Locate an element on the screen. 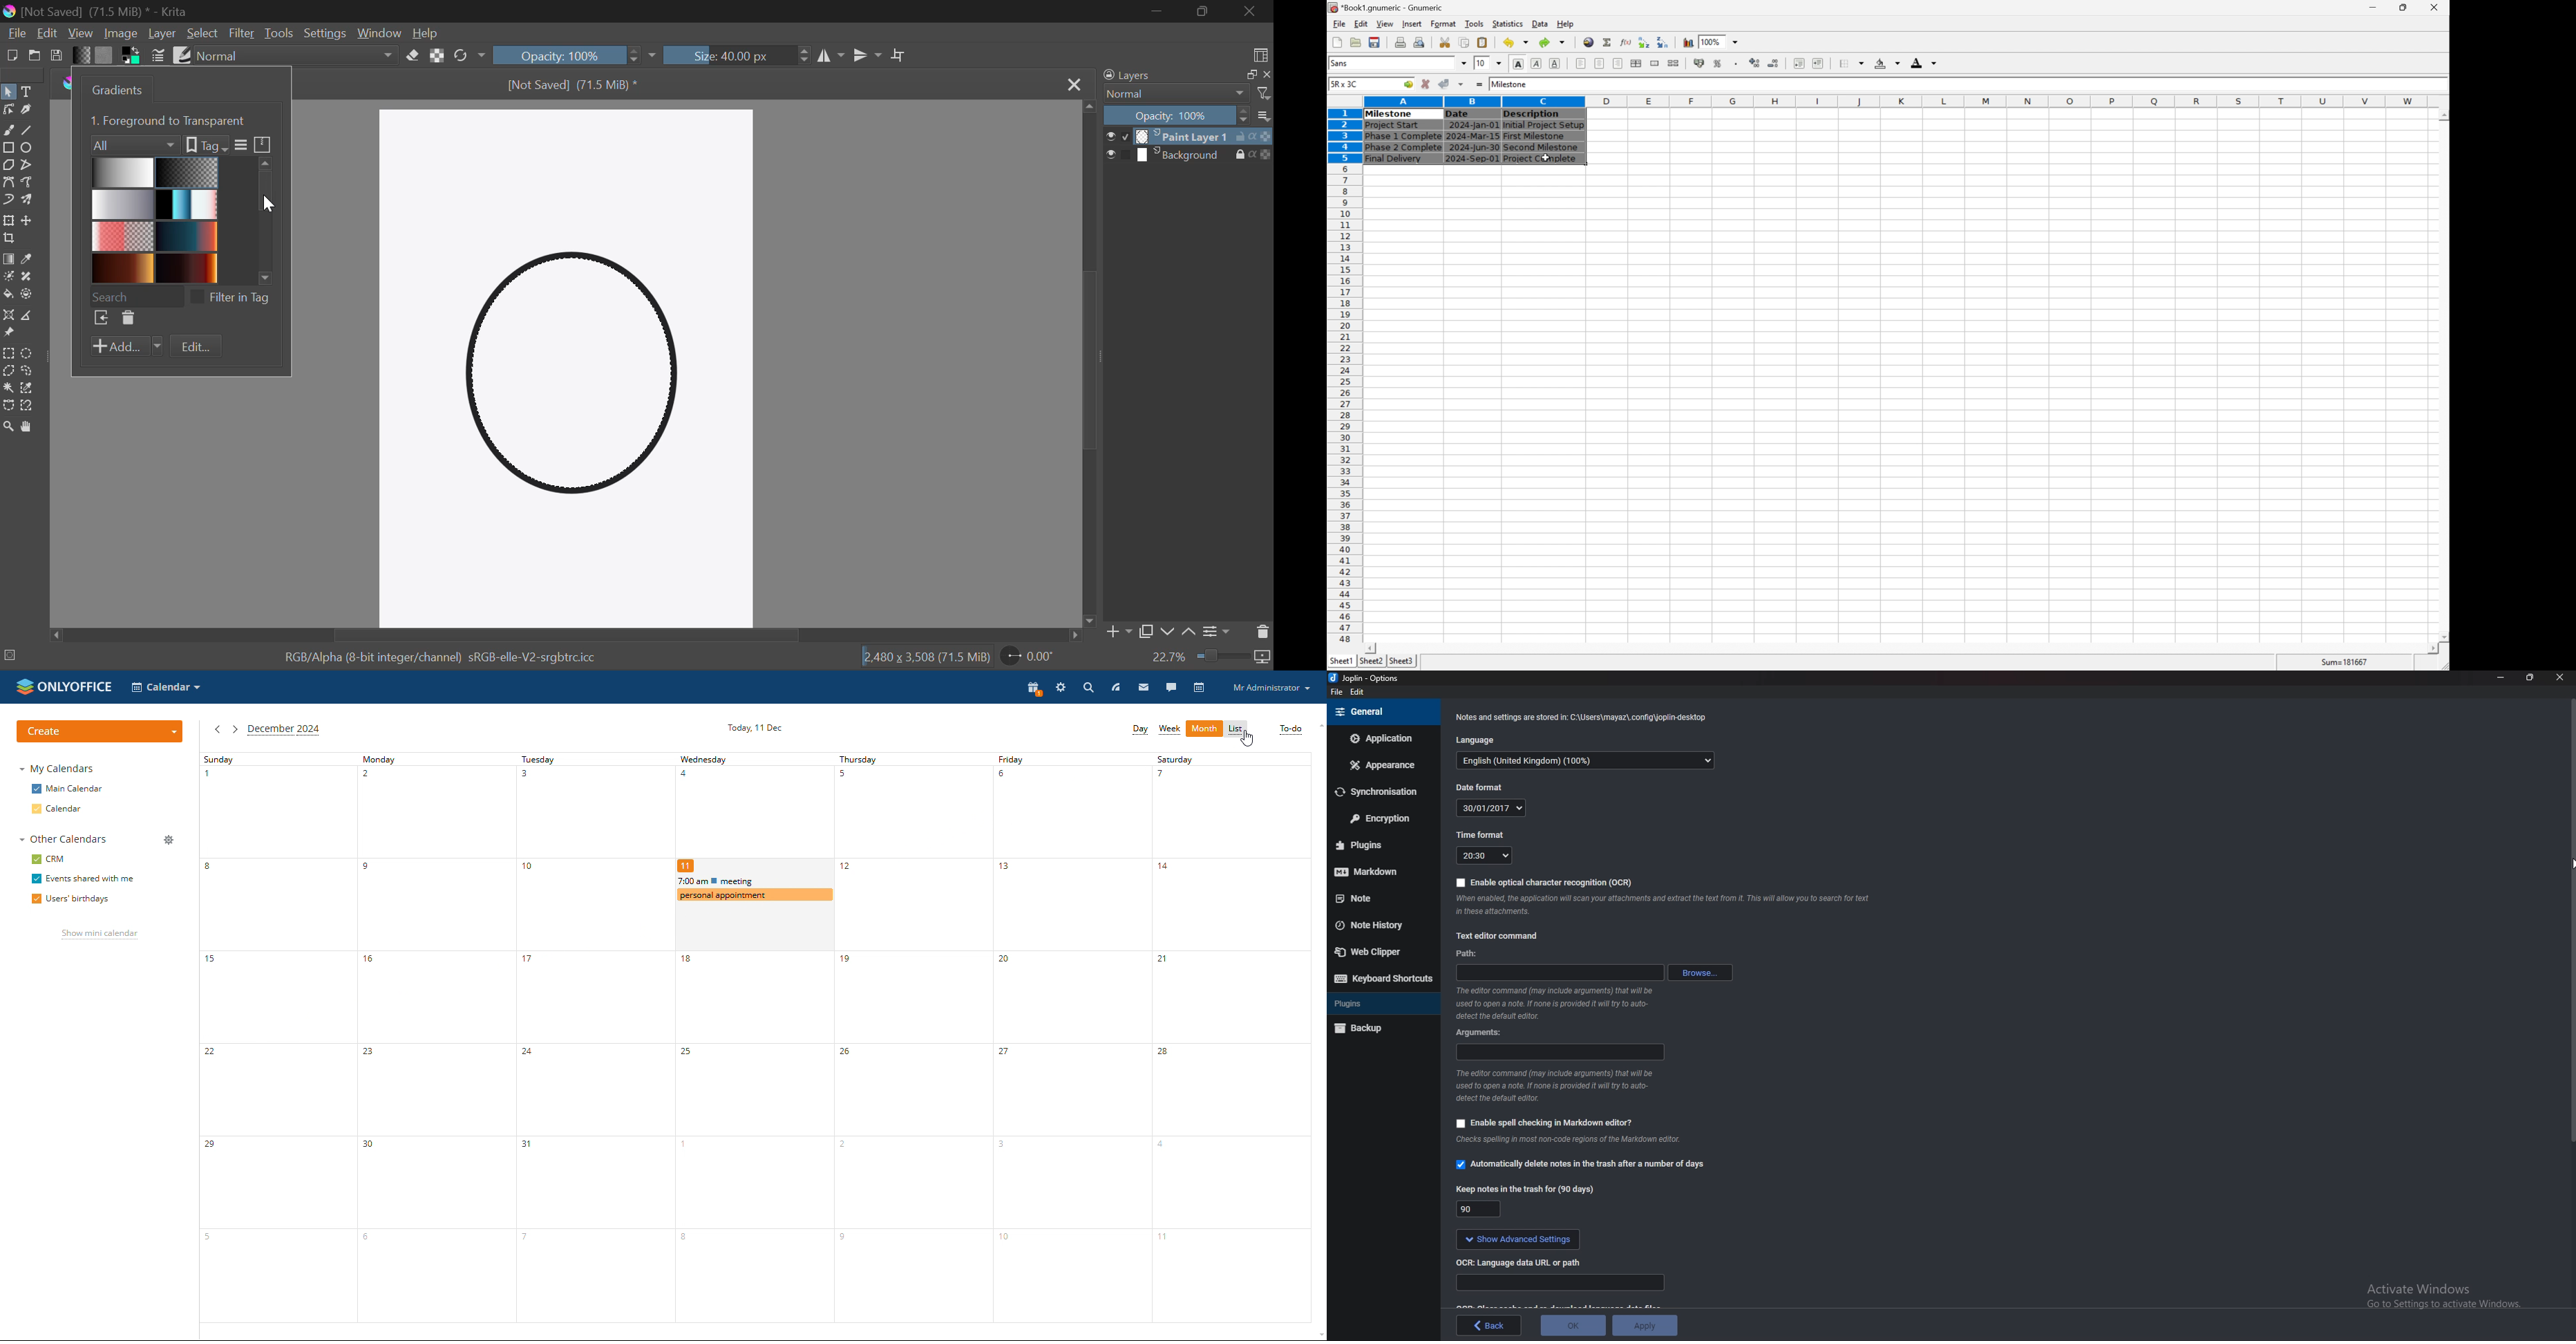 The width and height of the screenshot is (2576, 1344). Resize is located at coordinates (2531, 677).